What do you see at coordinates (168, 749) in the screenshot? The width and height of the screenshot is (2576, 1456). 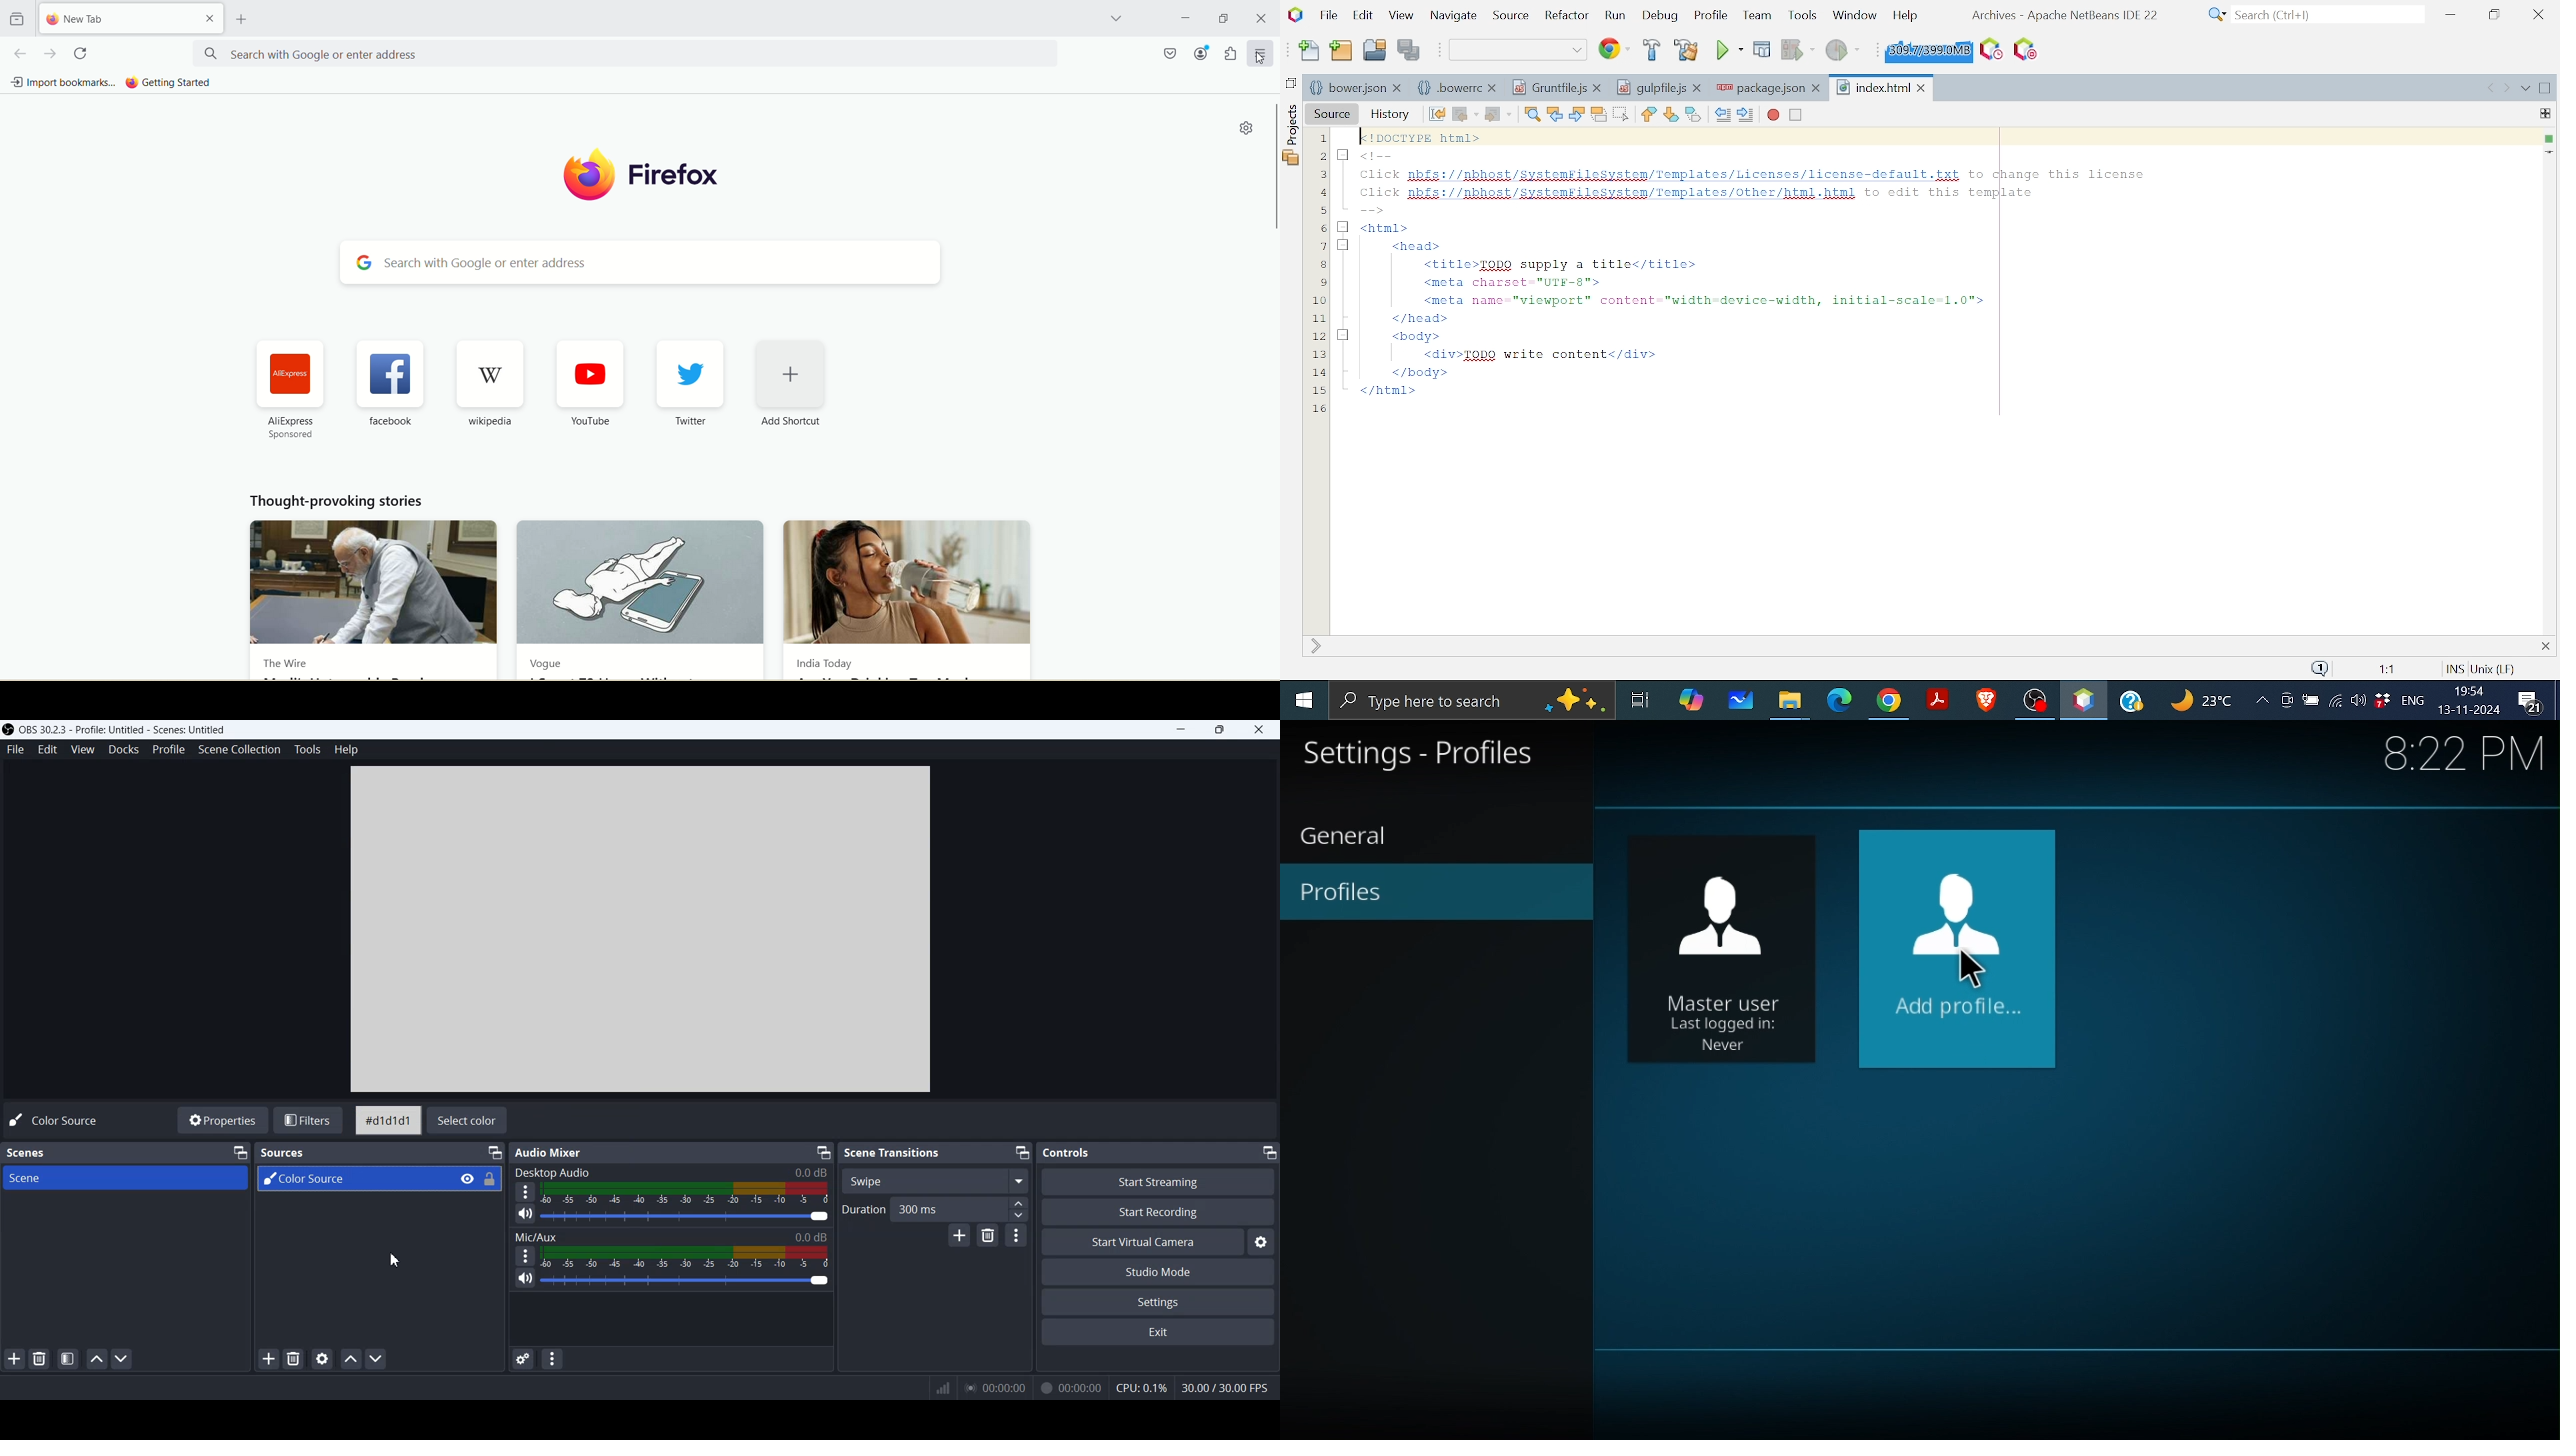 I see `Profile` at bounding box center [168, 749].